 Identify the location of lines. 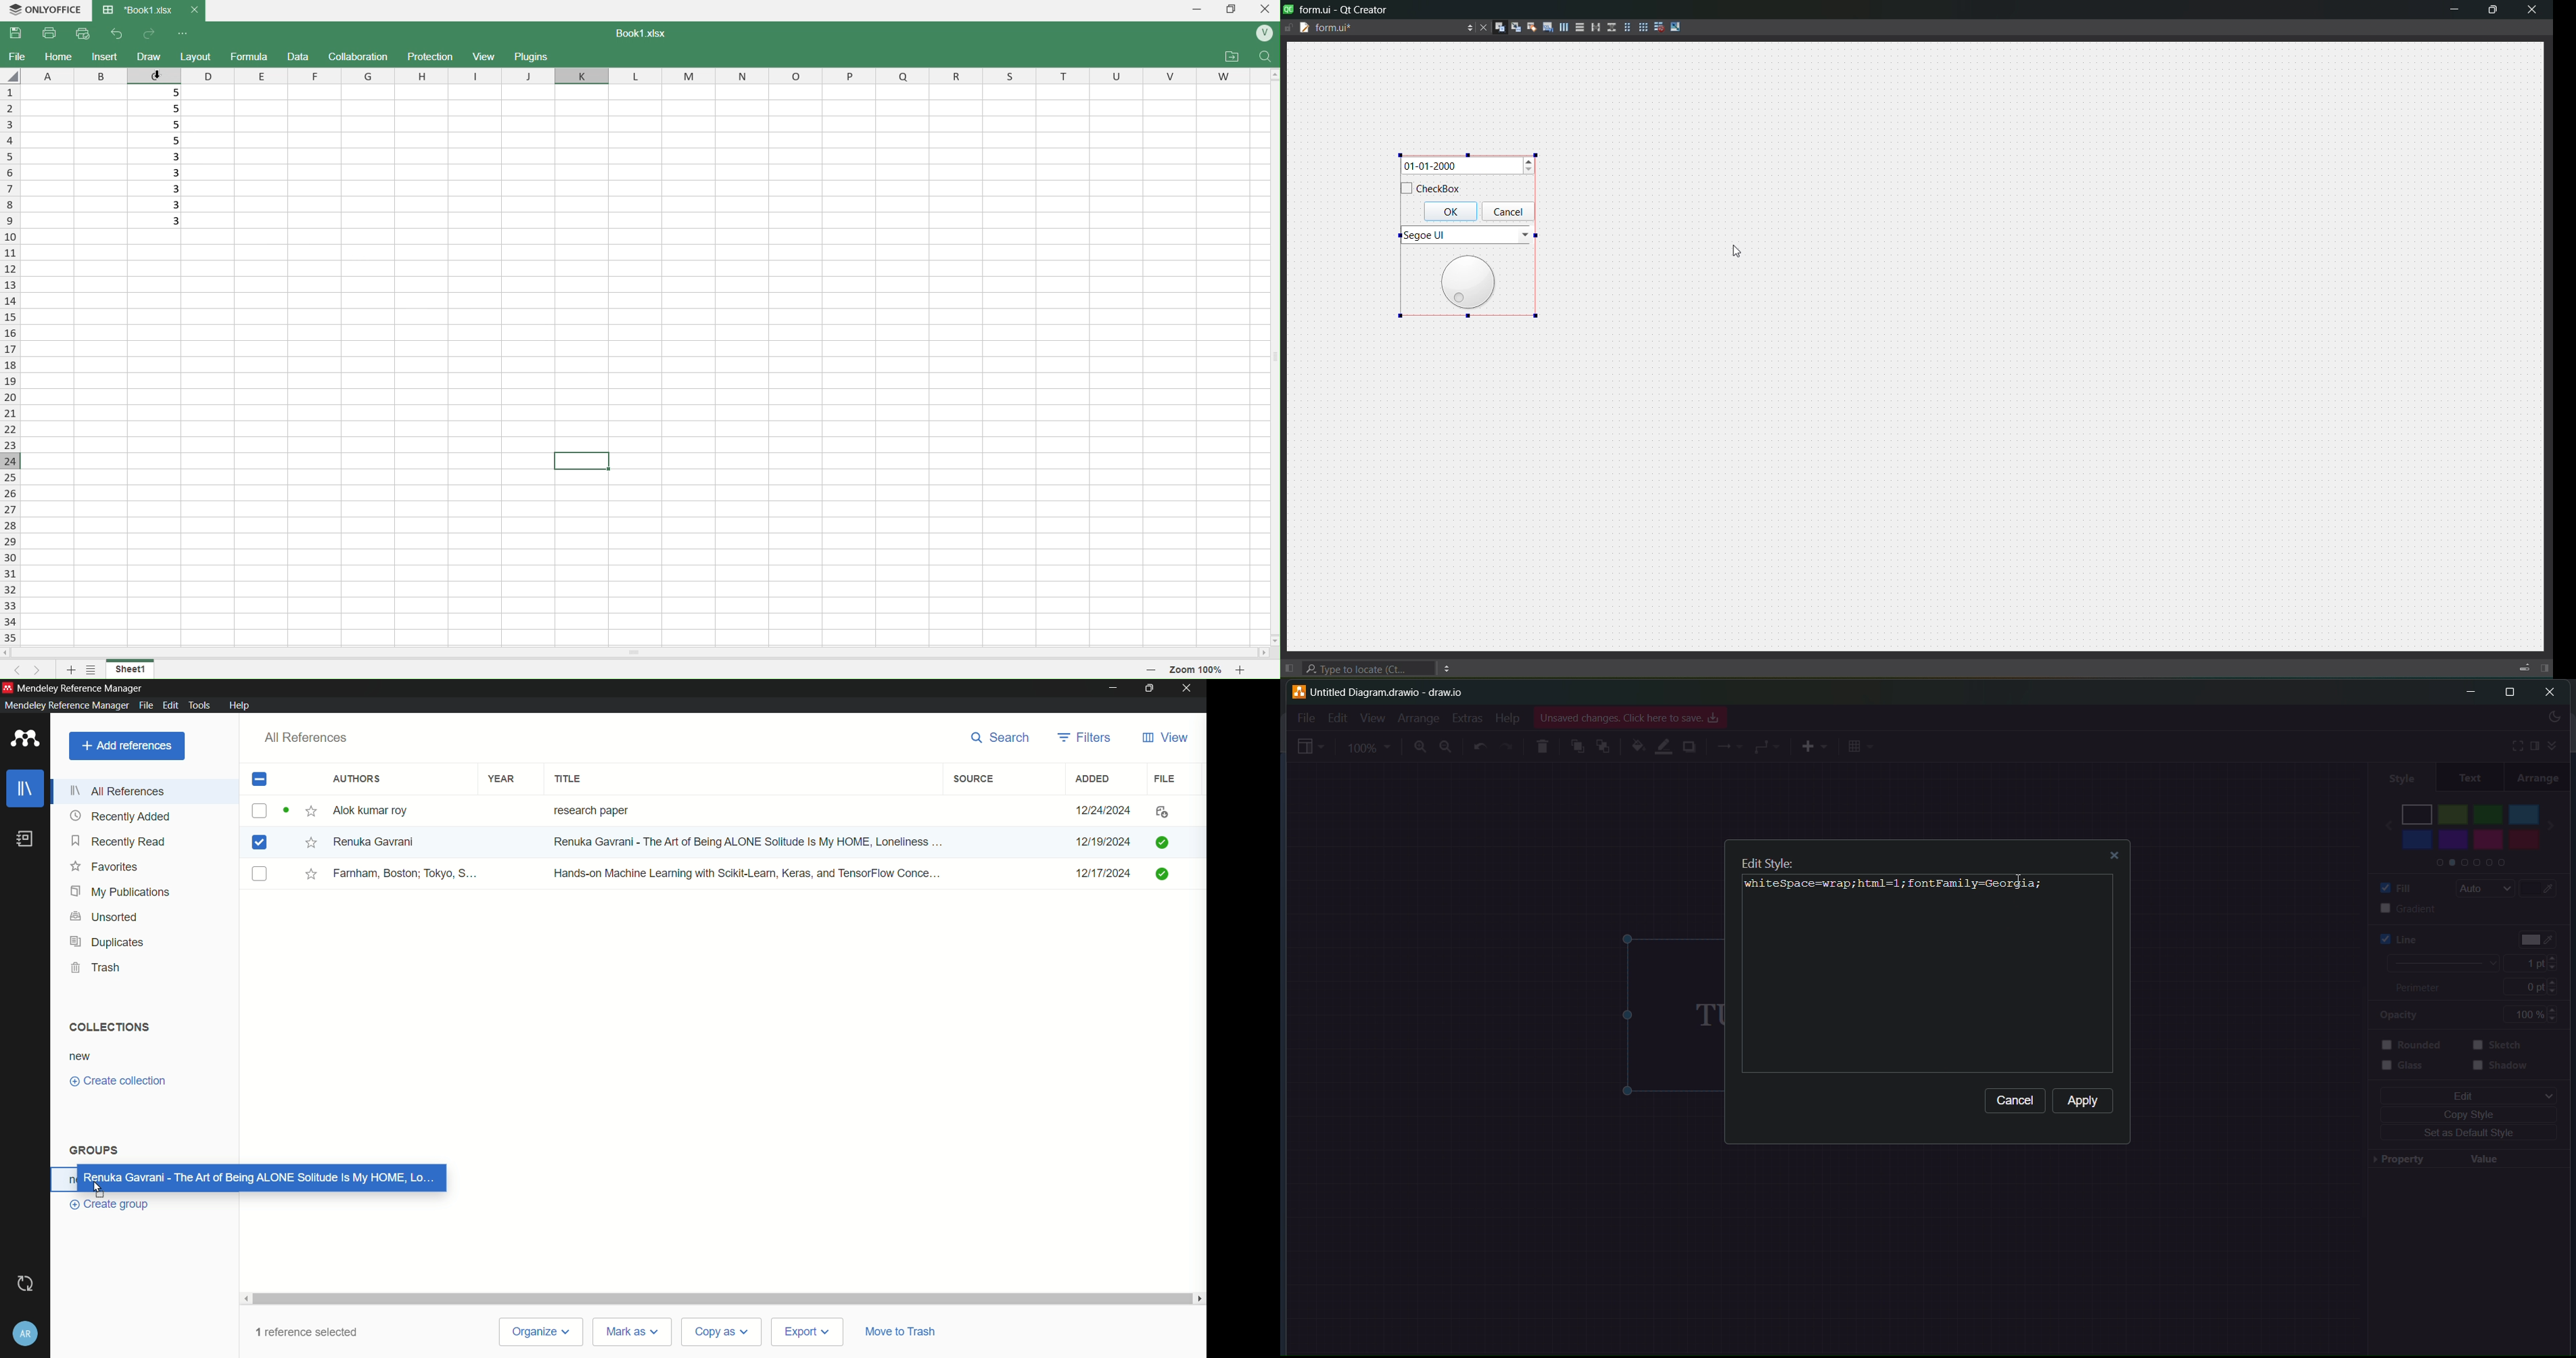
(1730, 749).